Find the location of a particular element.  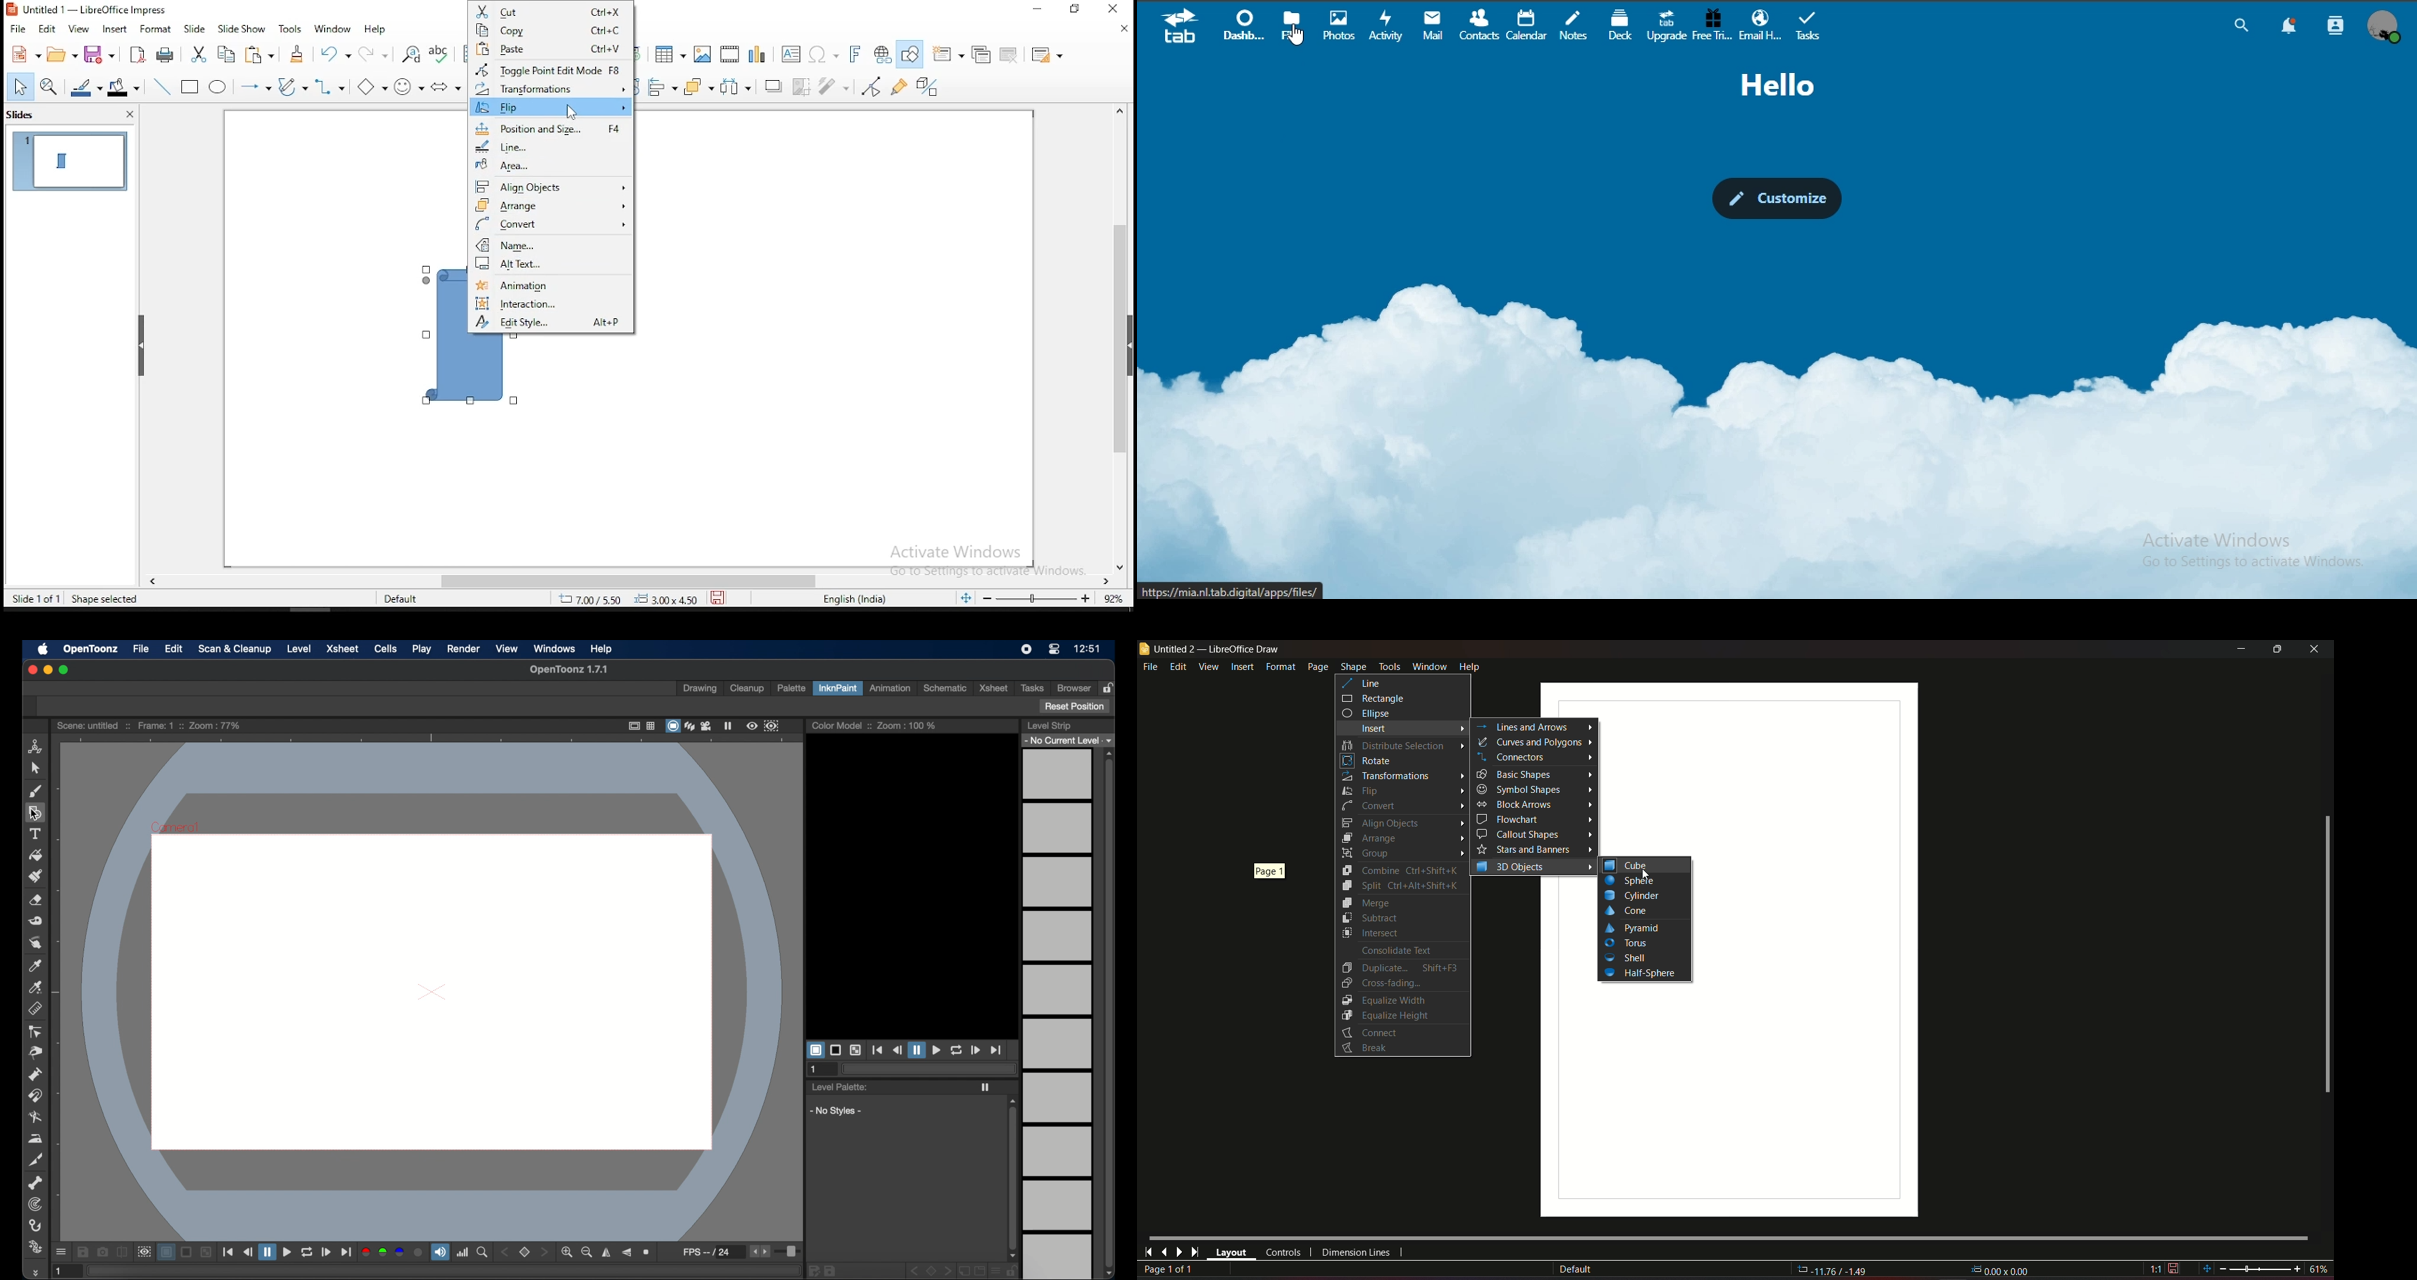

flip is located at coordinates (551, 107).